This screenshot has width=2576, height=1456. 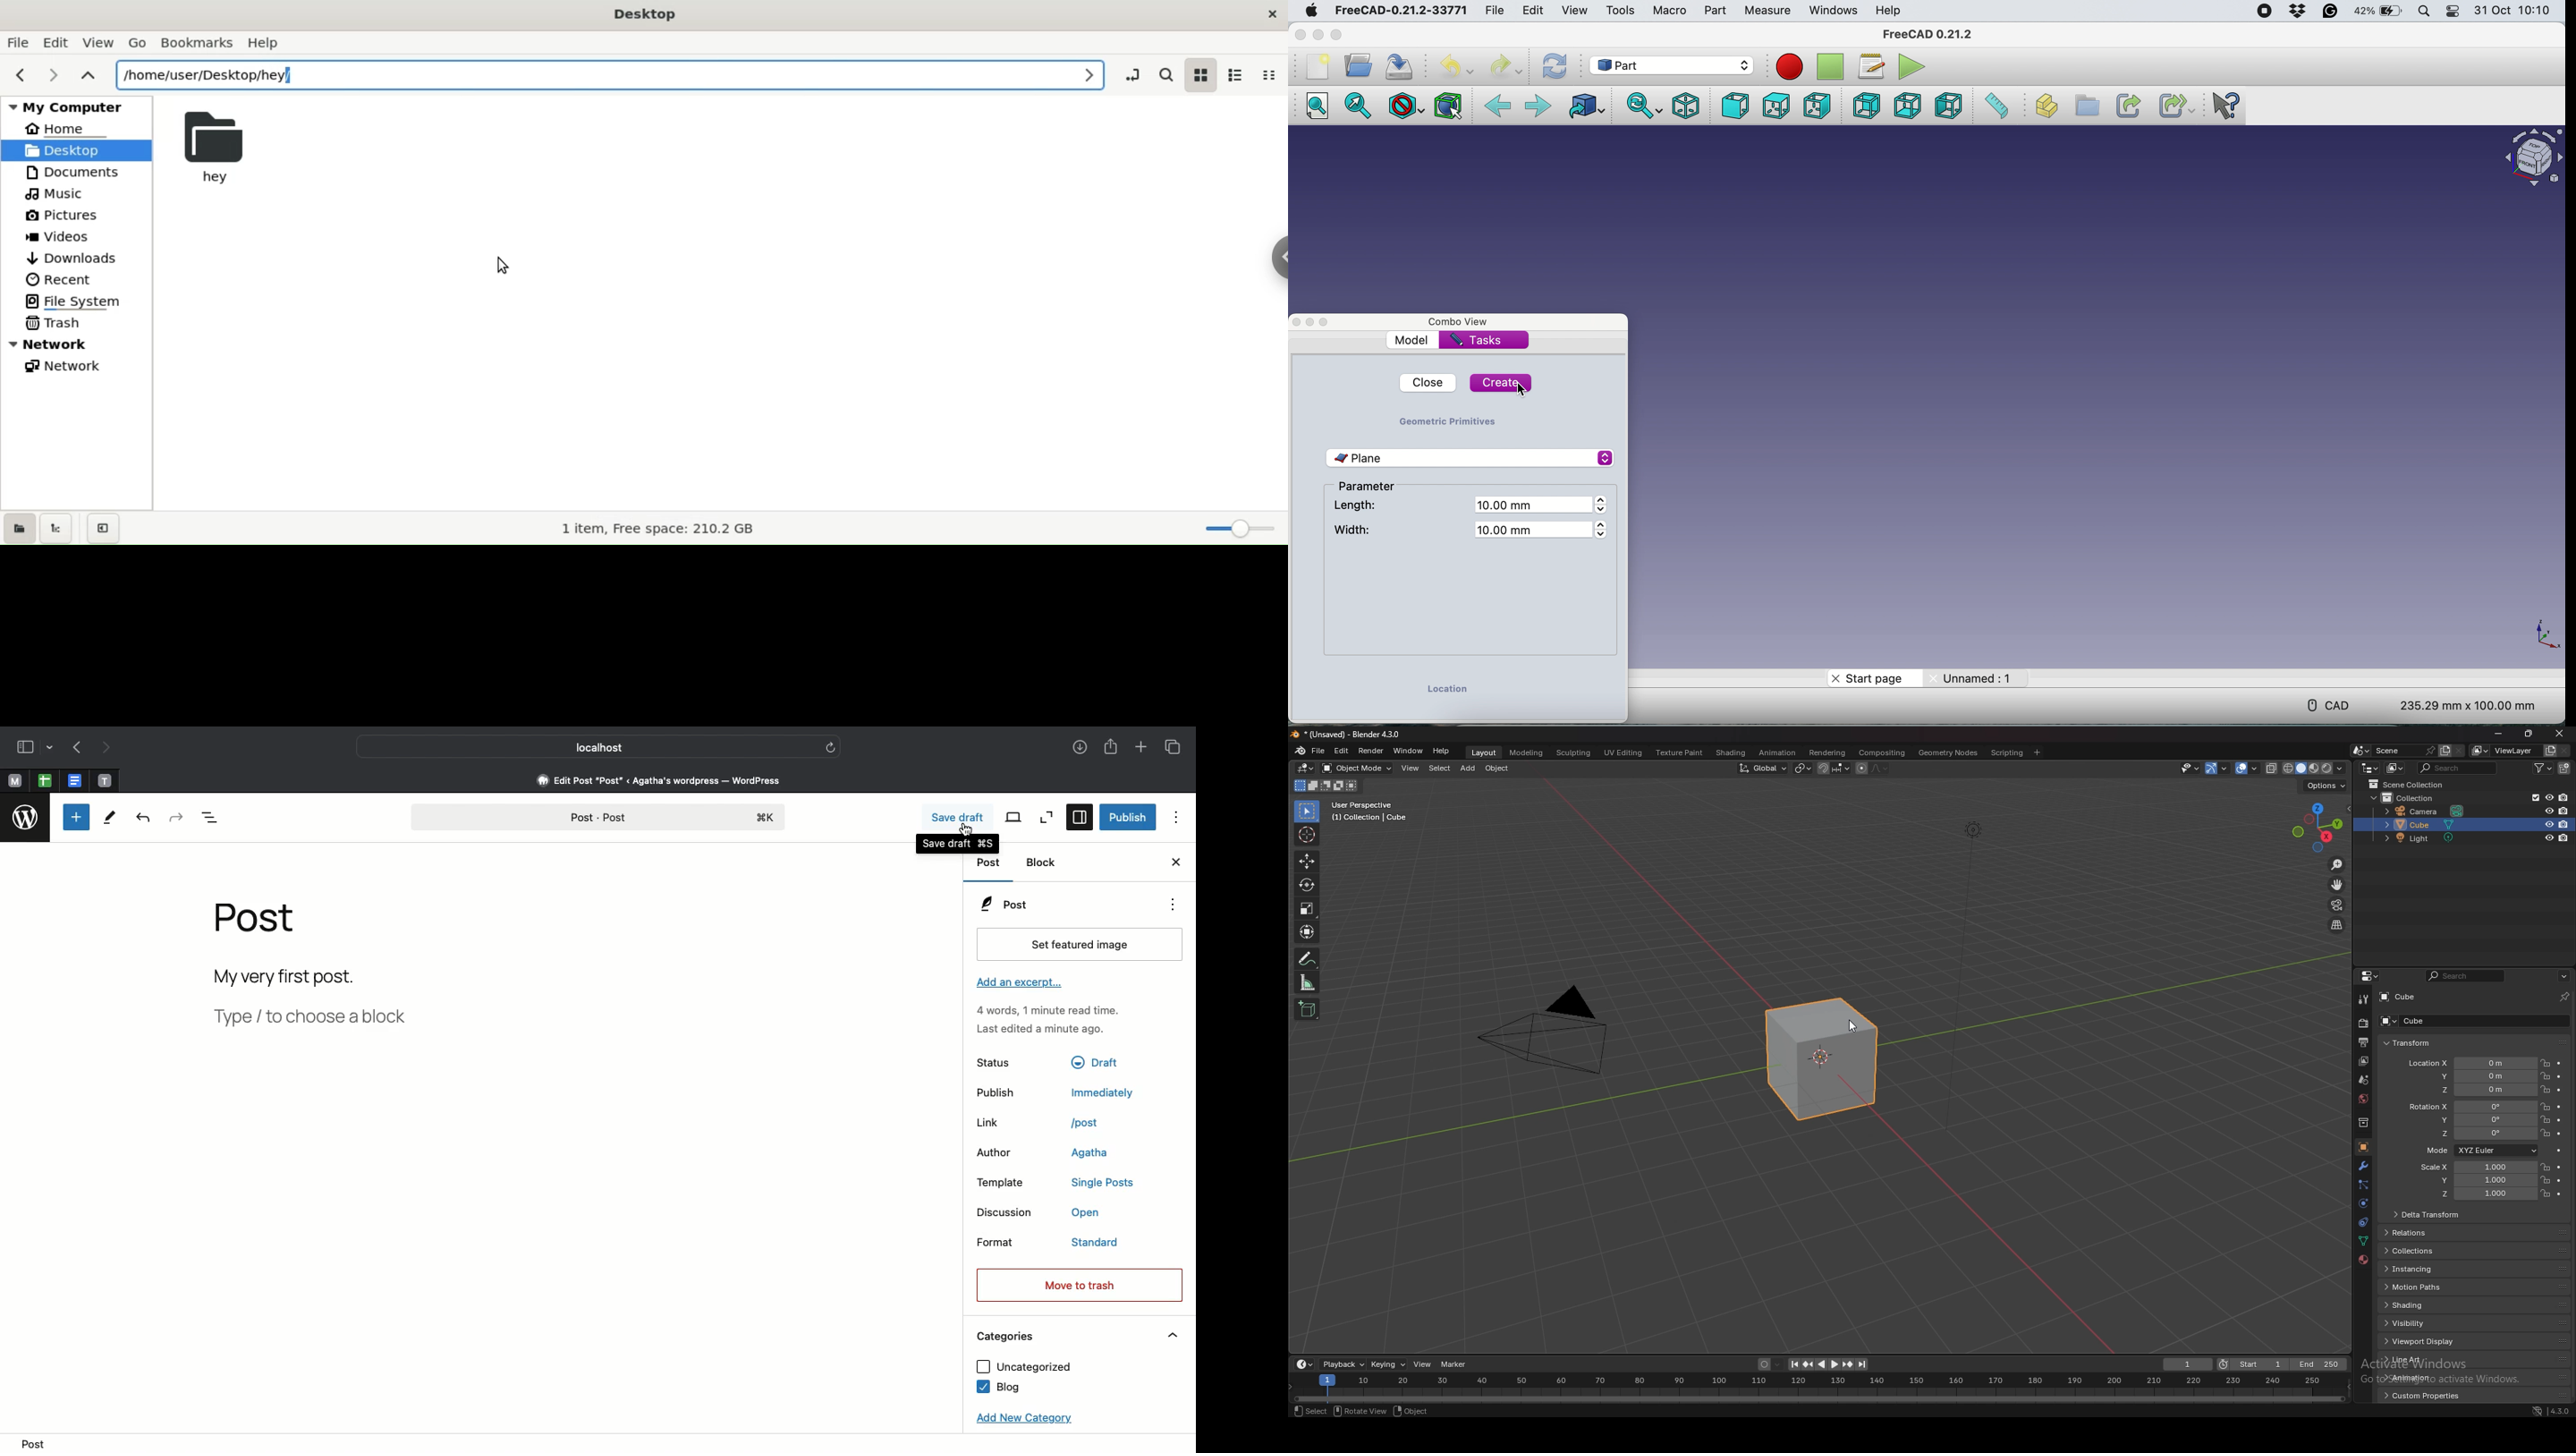 What do you see at coordinates (1307, 959) in the screenshot?
I see `annotate` at bounding box center [1307, 959].